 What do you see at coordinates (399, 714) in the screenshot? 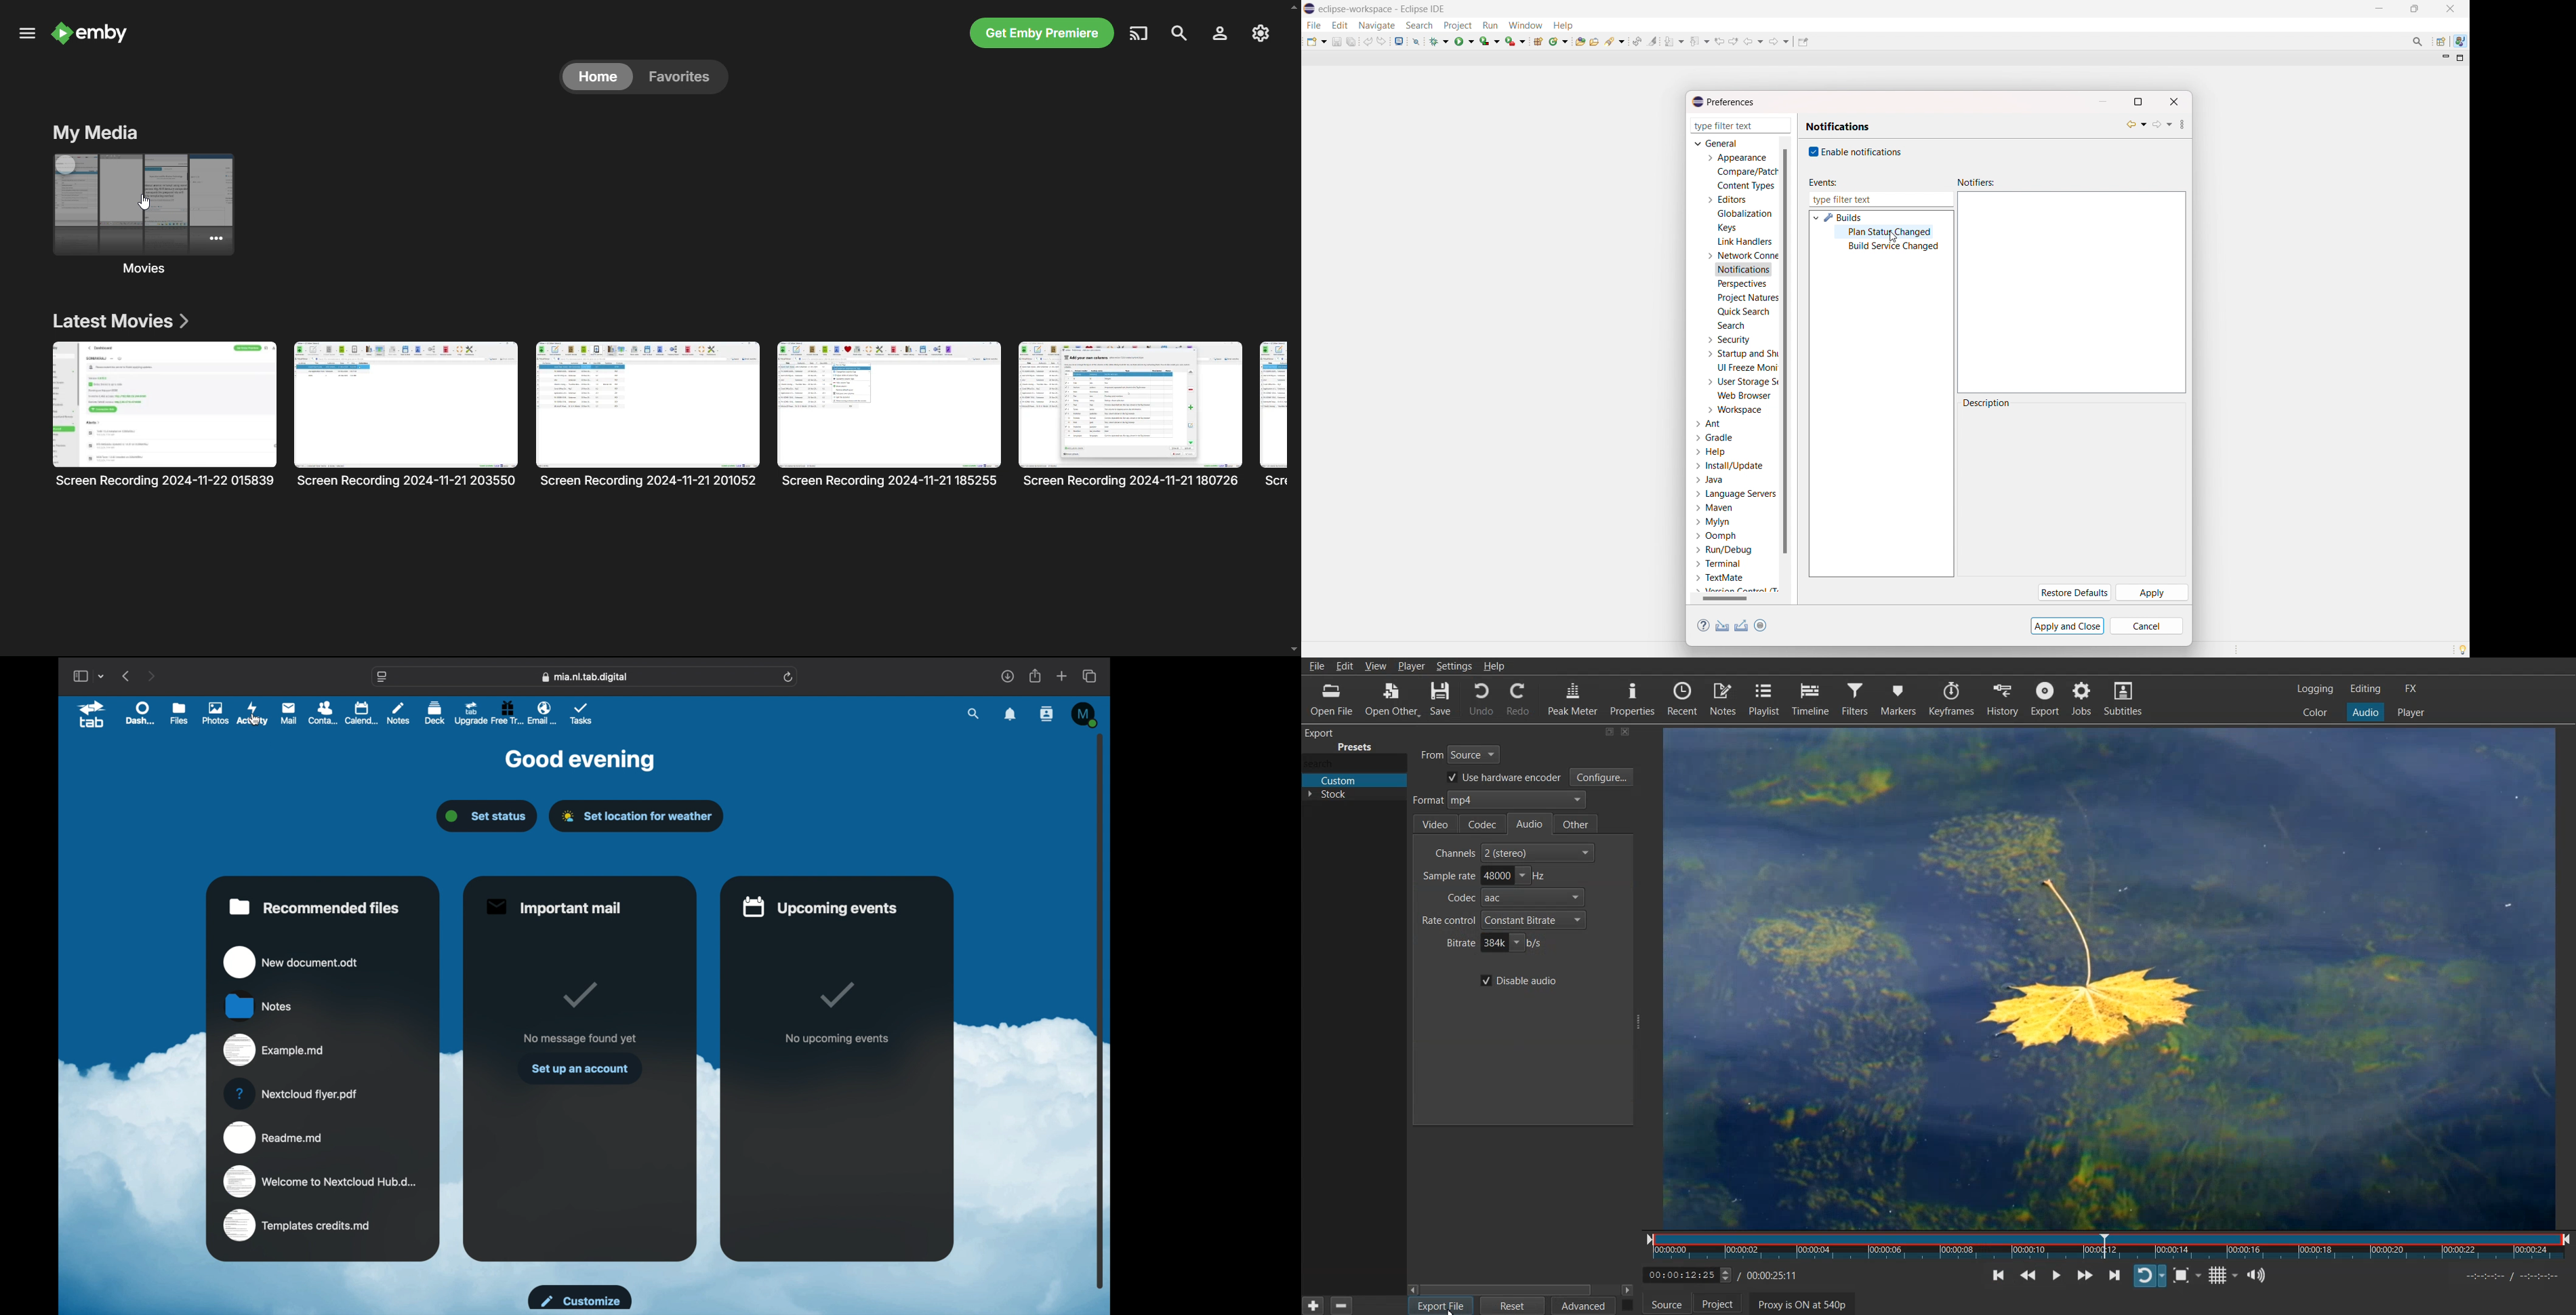
I see `notes` at bounding box center [399, 714].